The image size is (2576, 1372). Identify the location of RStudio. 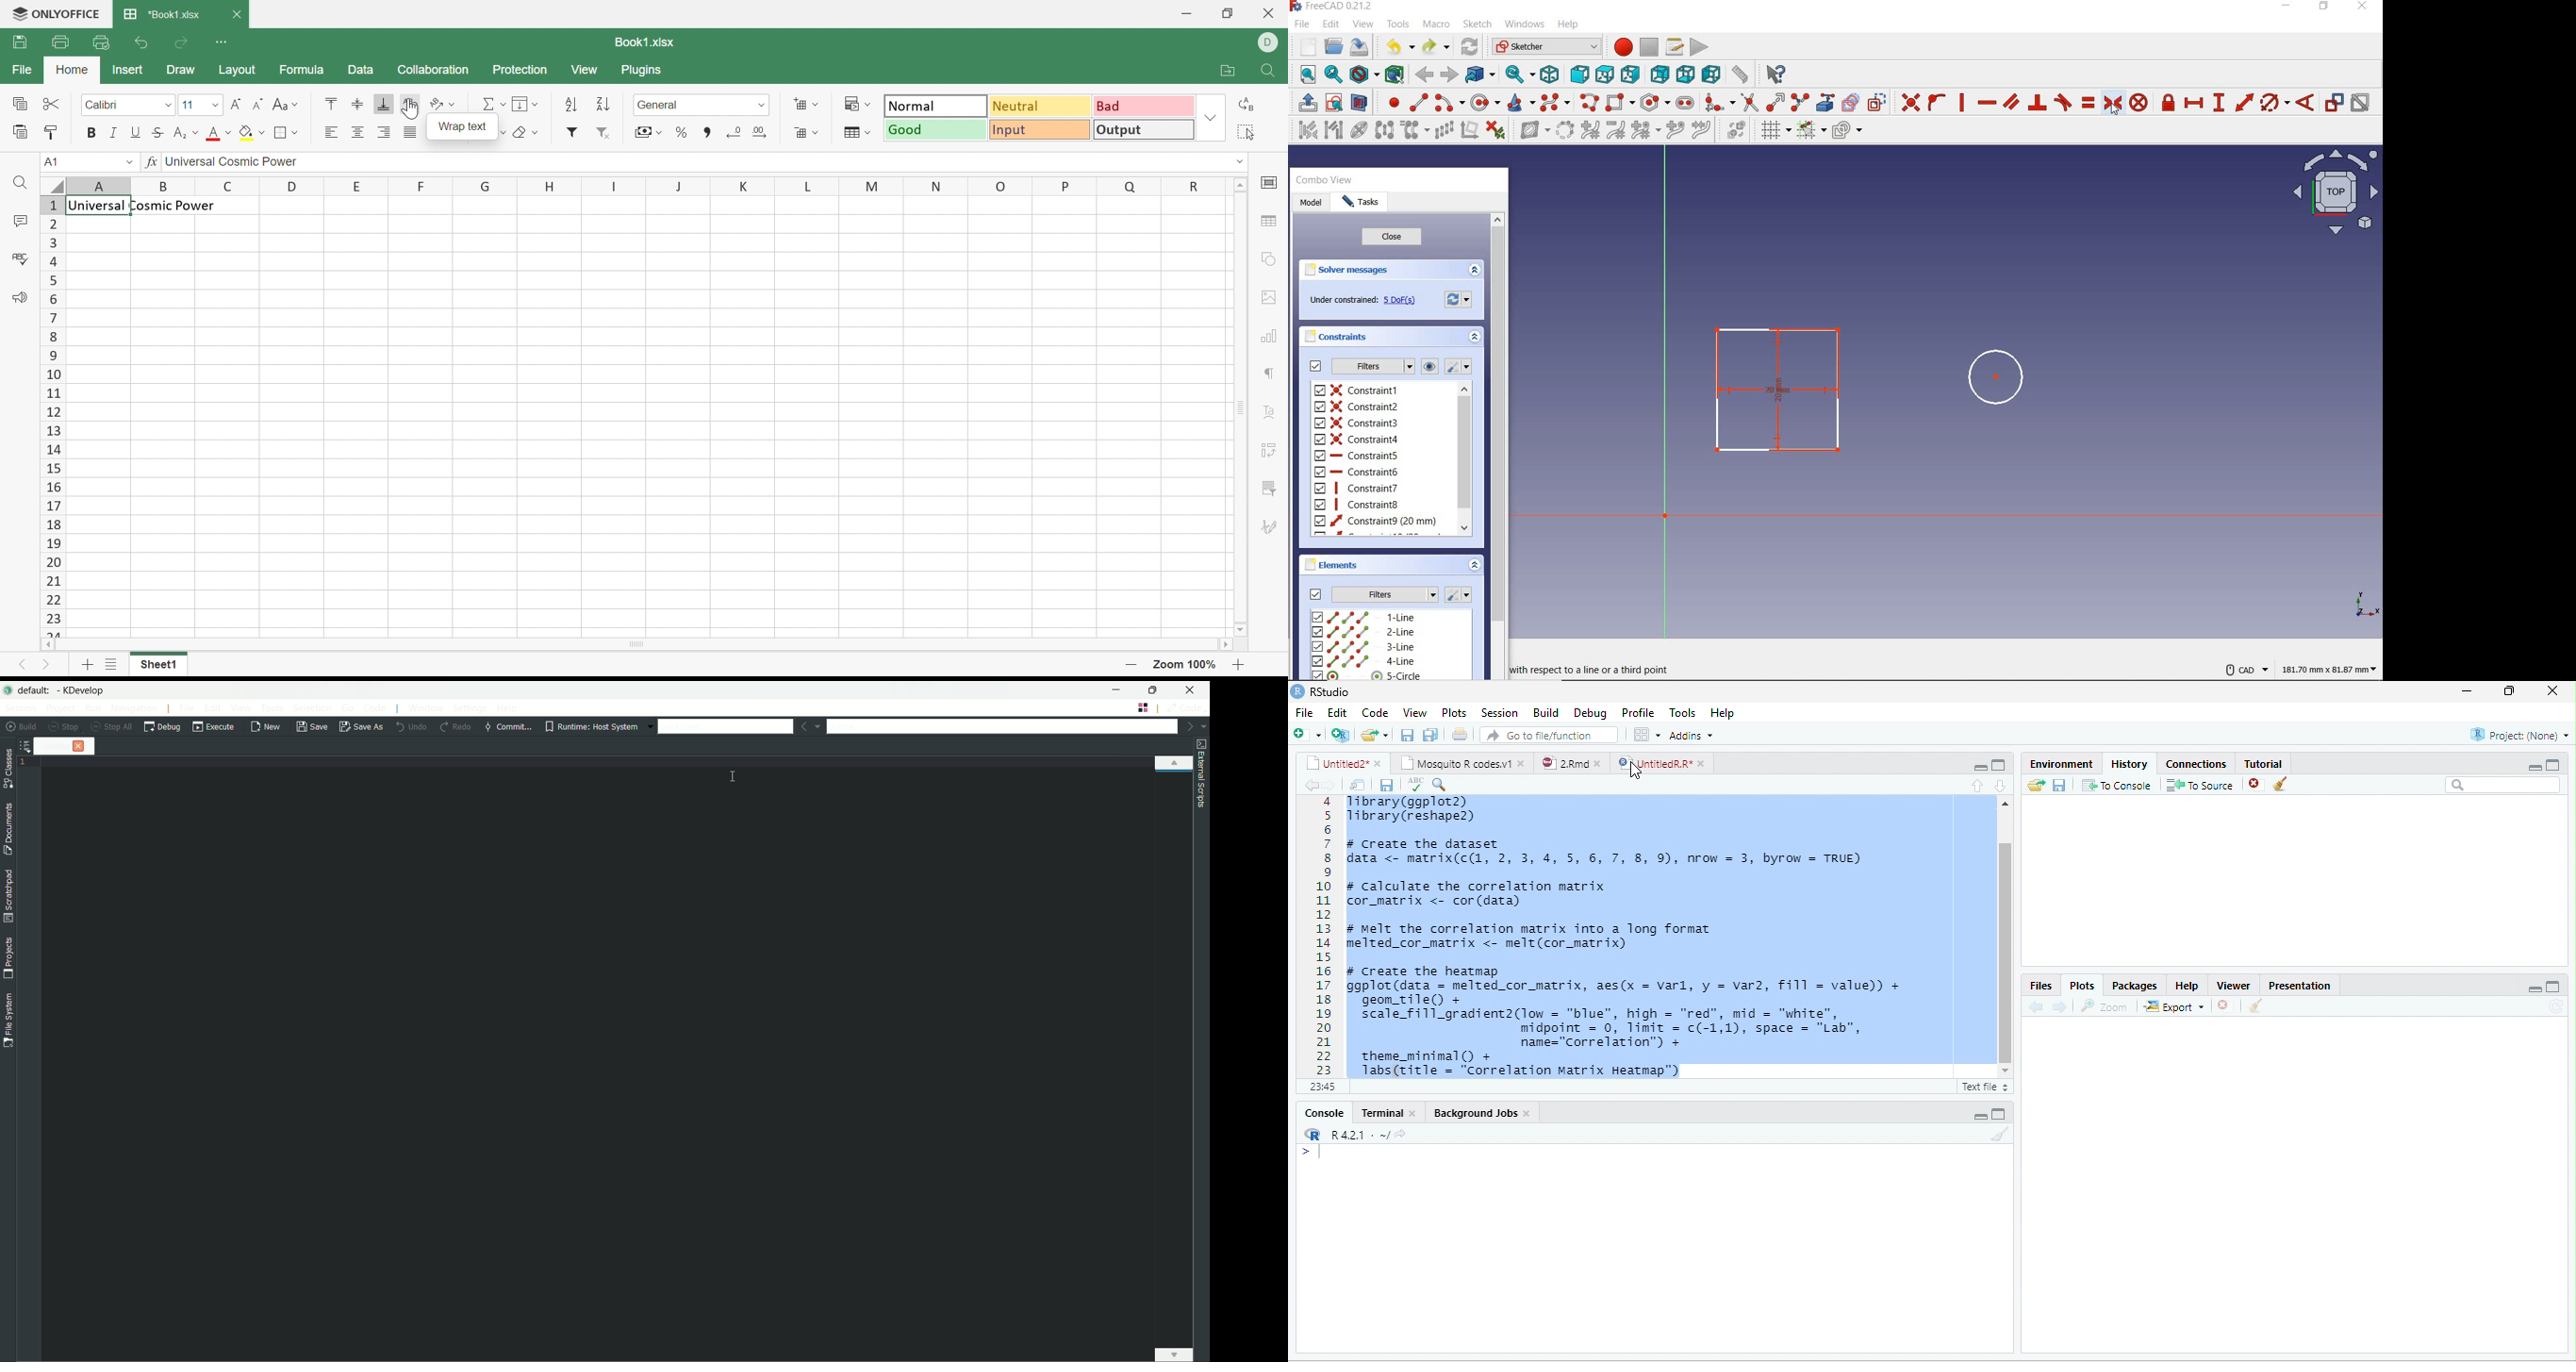
(1333, 692).